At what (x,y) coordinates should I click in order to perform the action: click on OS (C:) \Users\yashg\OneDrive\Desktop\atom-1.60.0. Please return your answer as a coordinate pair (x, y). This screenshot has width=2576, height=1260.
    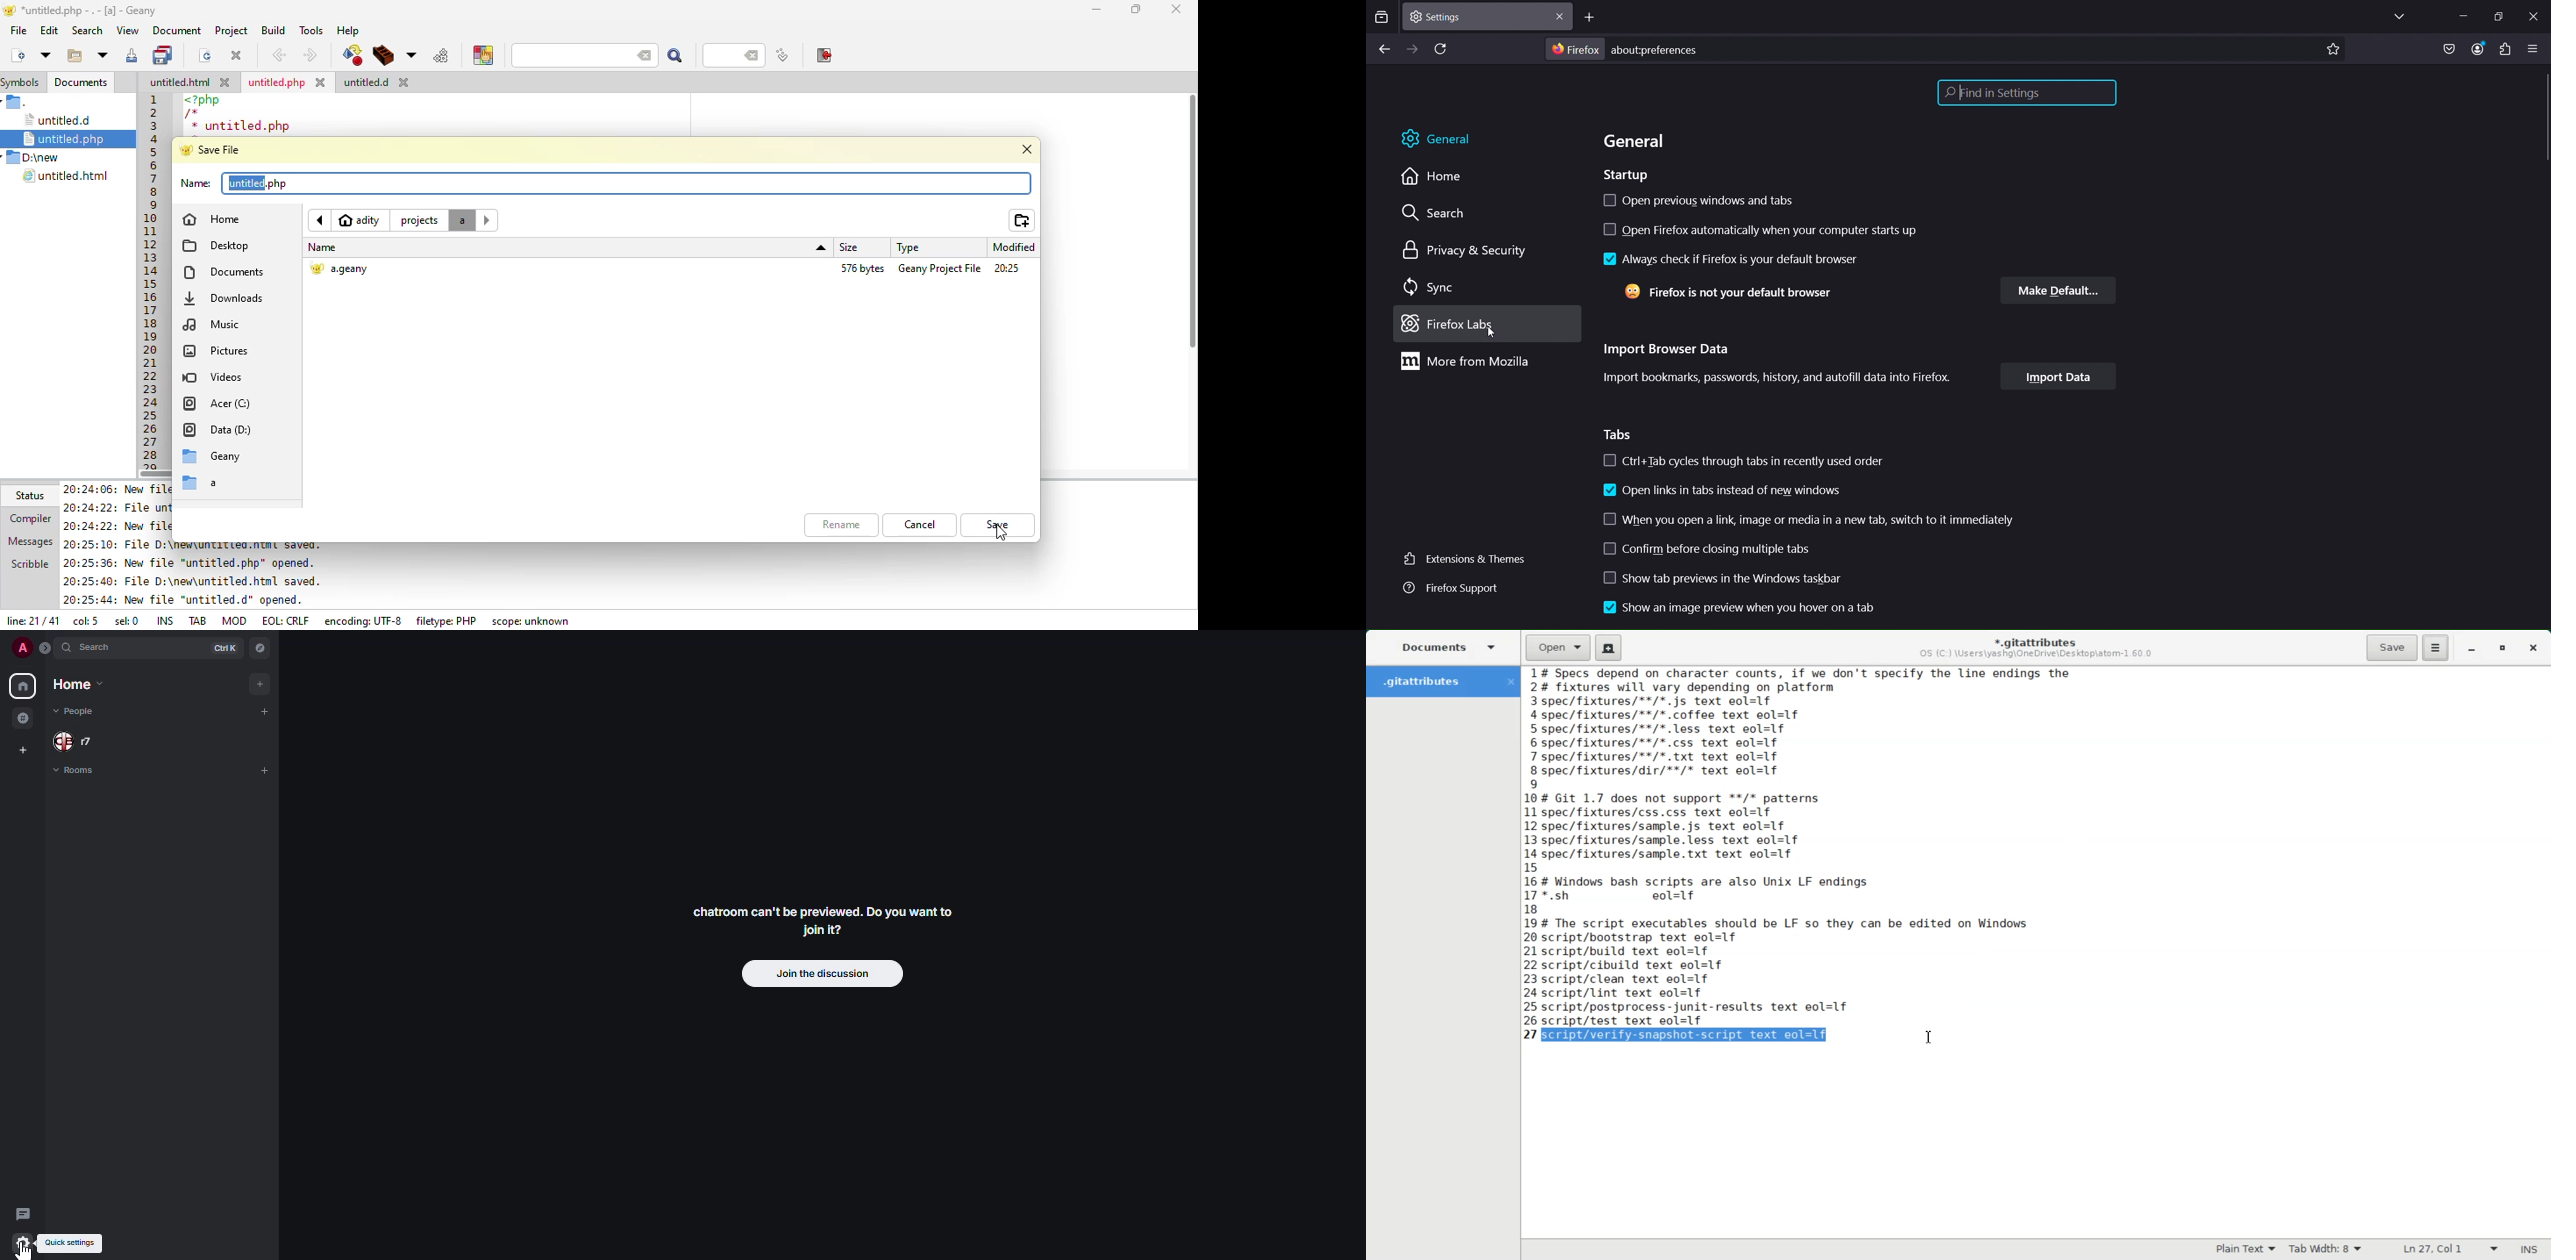
    Looking at the image, I should click on (2039, 654).